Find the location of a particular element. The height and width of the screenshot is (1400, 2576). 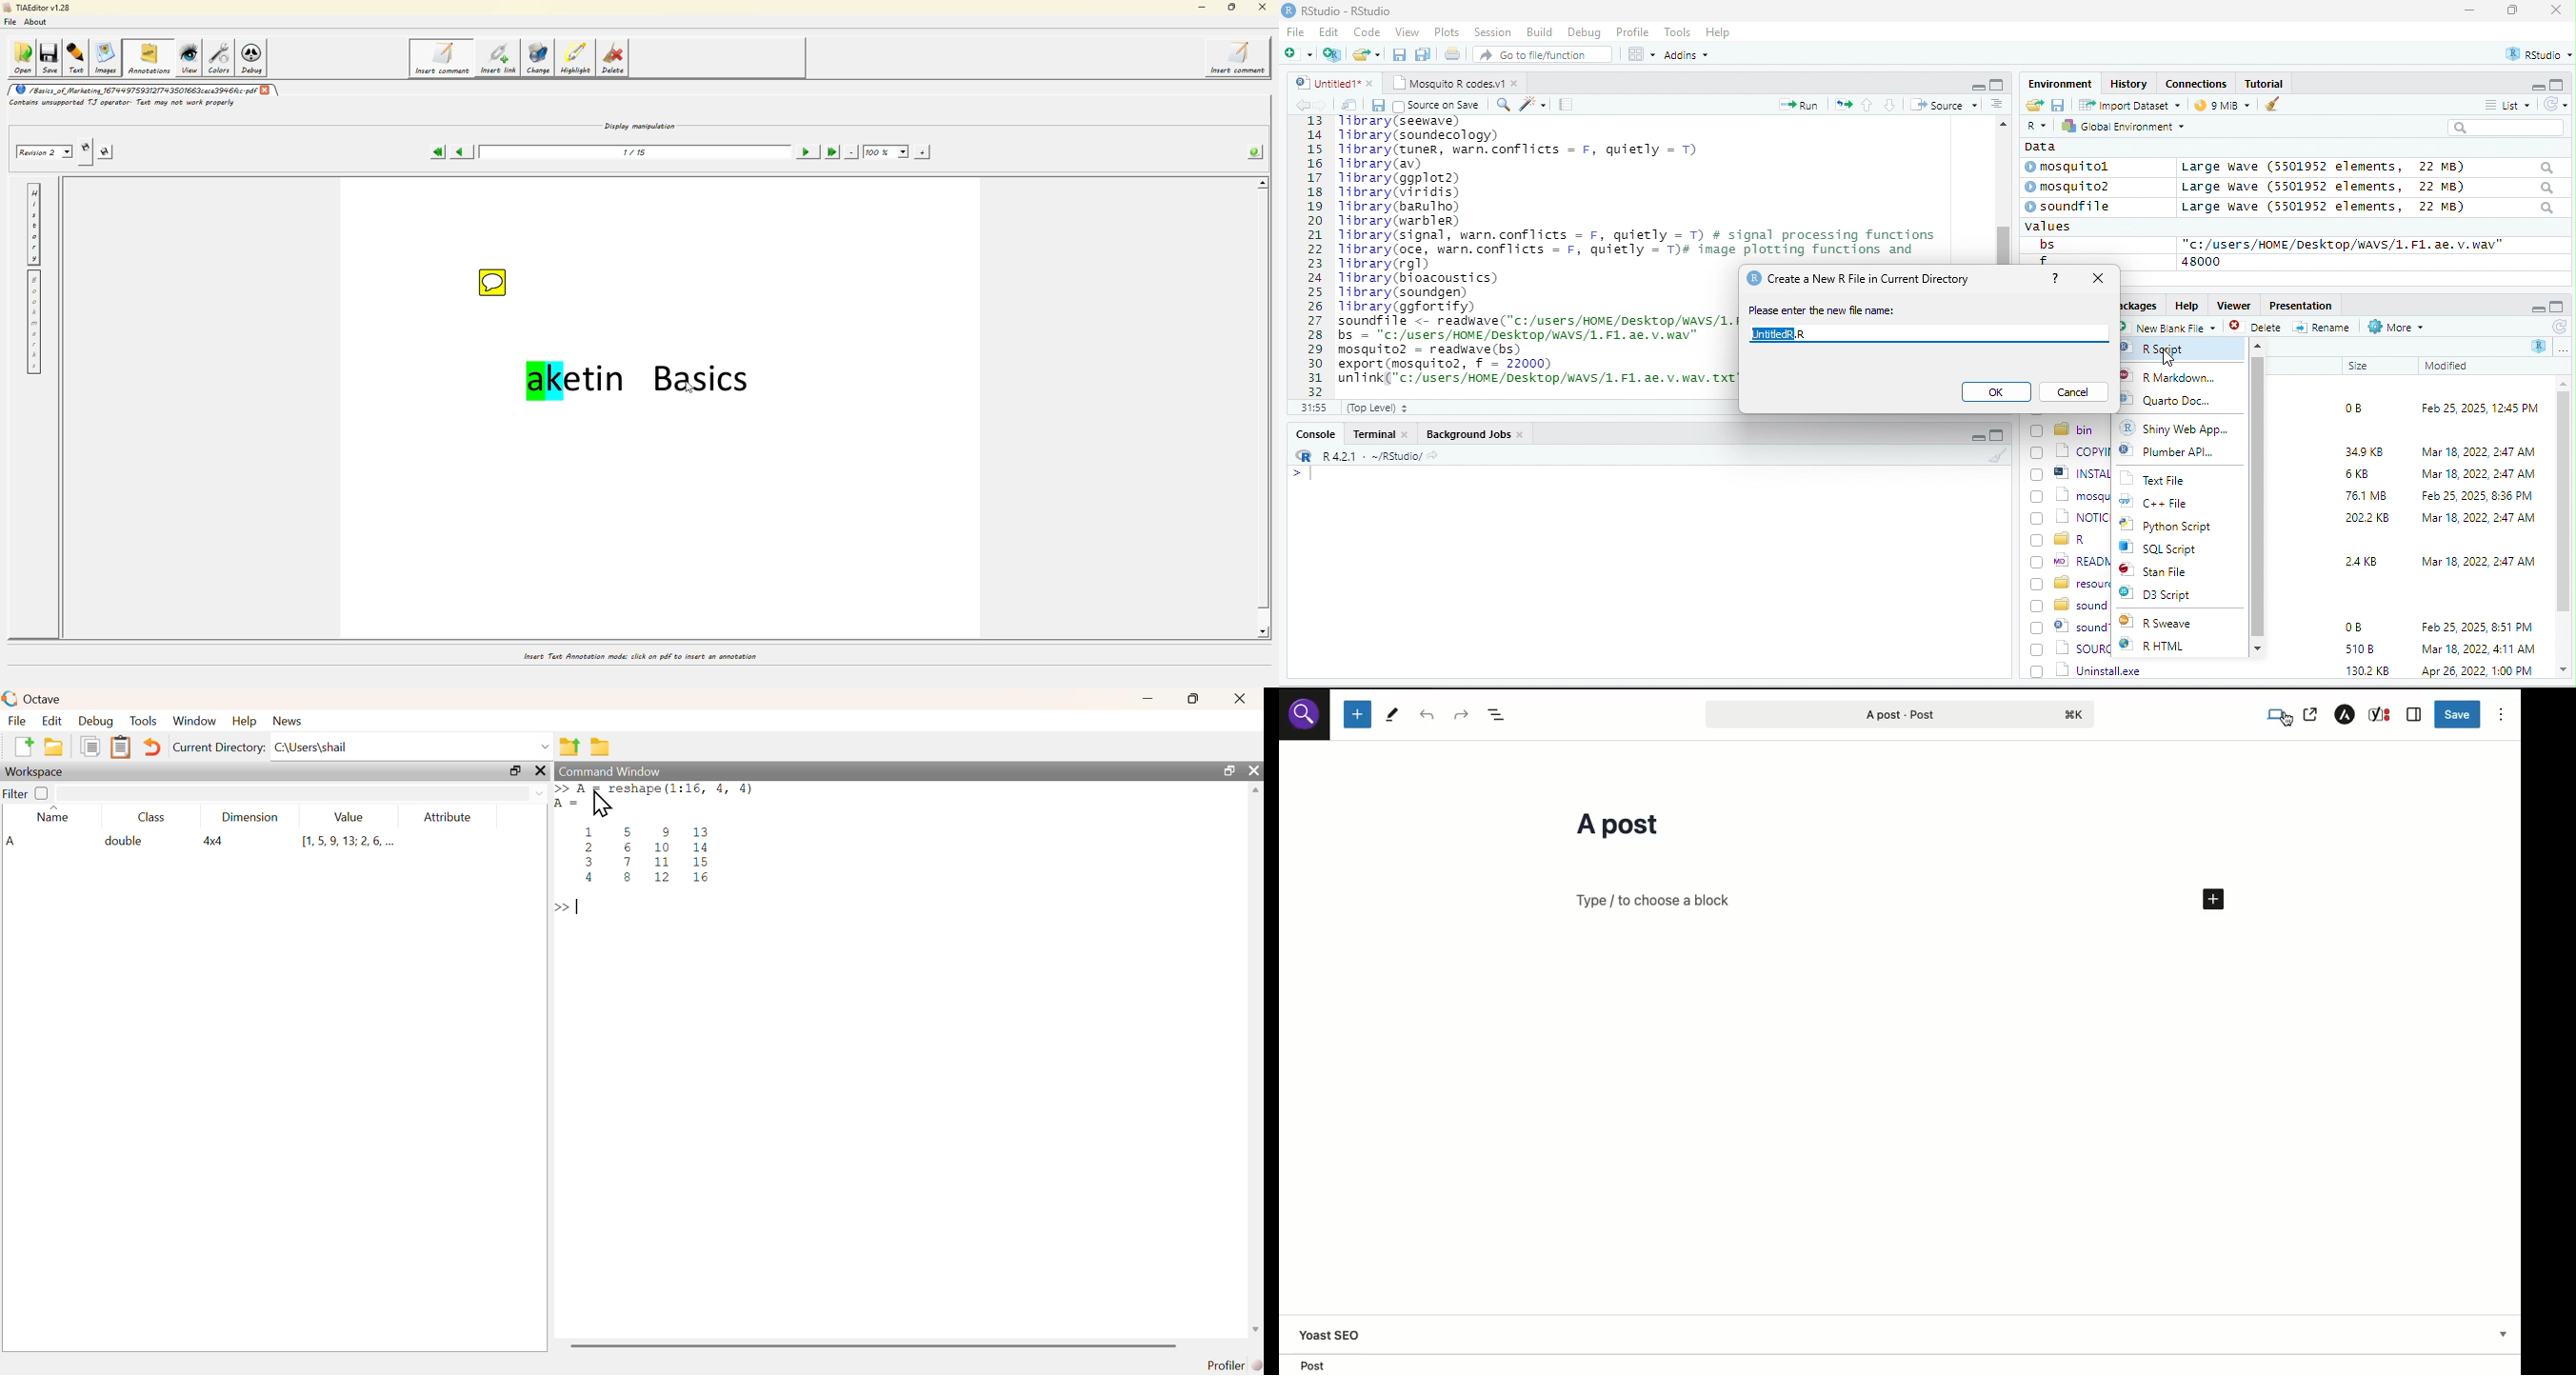

48000 is located at coordinates (2202, 261).